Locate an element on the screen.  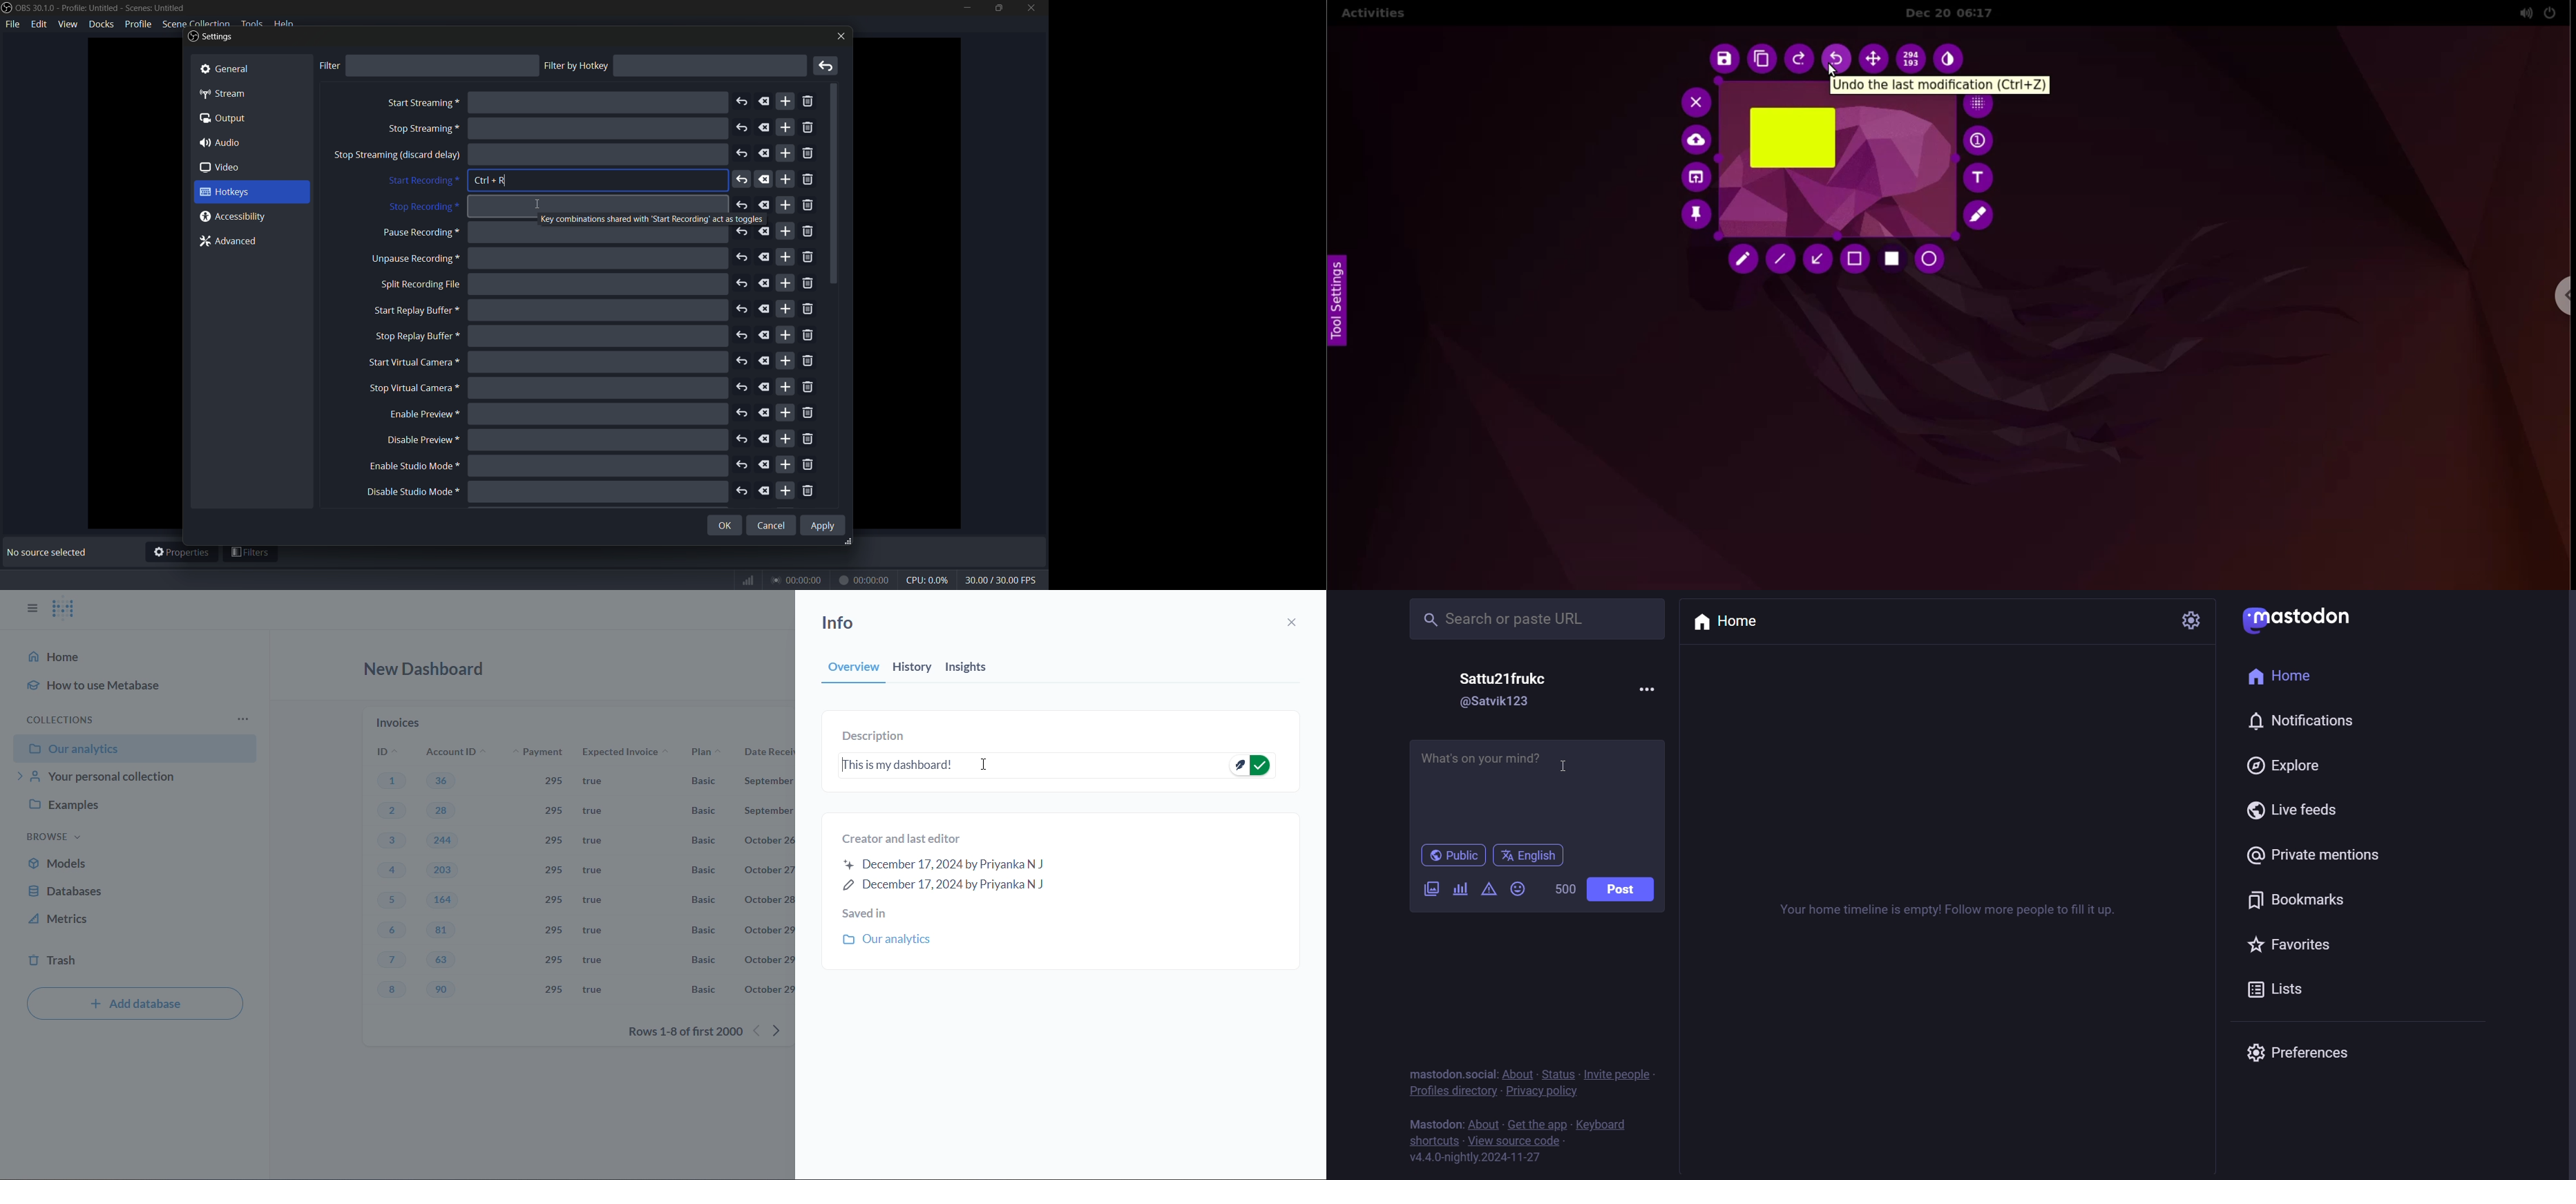
Basic is located at coordinates (702, 781).